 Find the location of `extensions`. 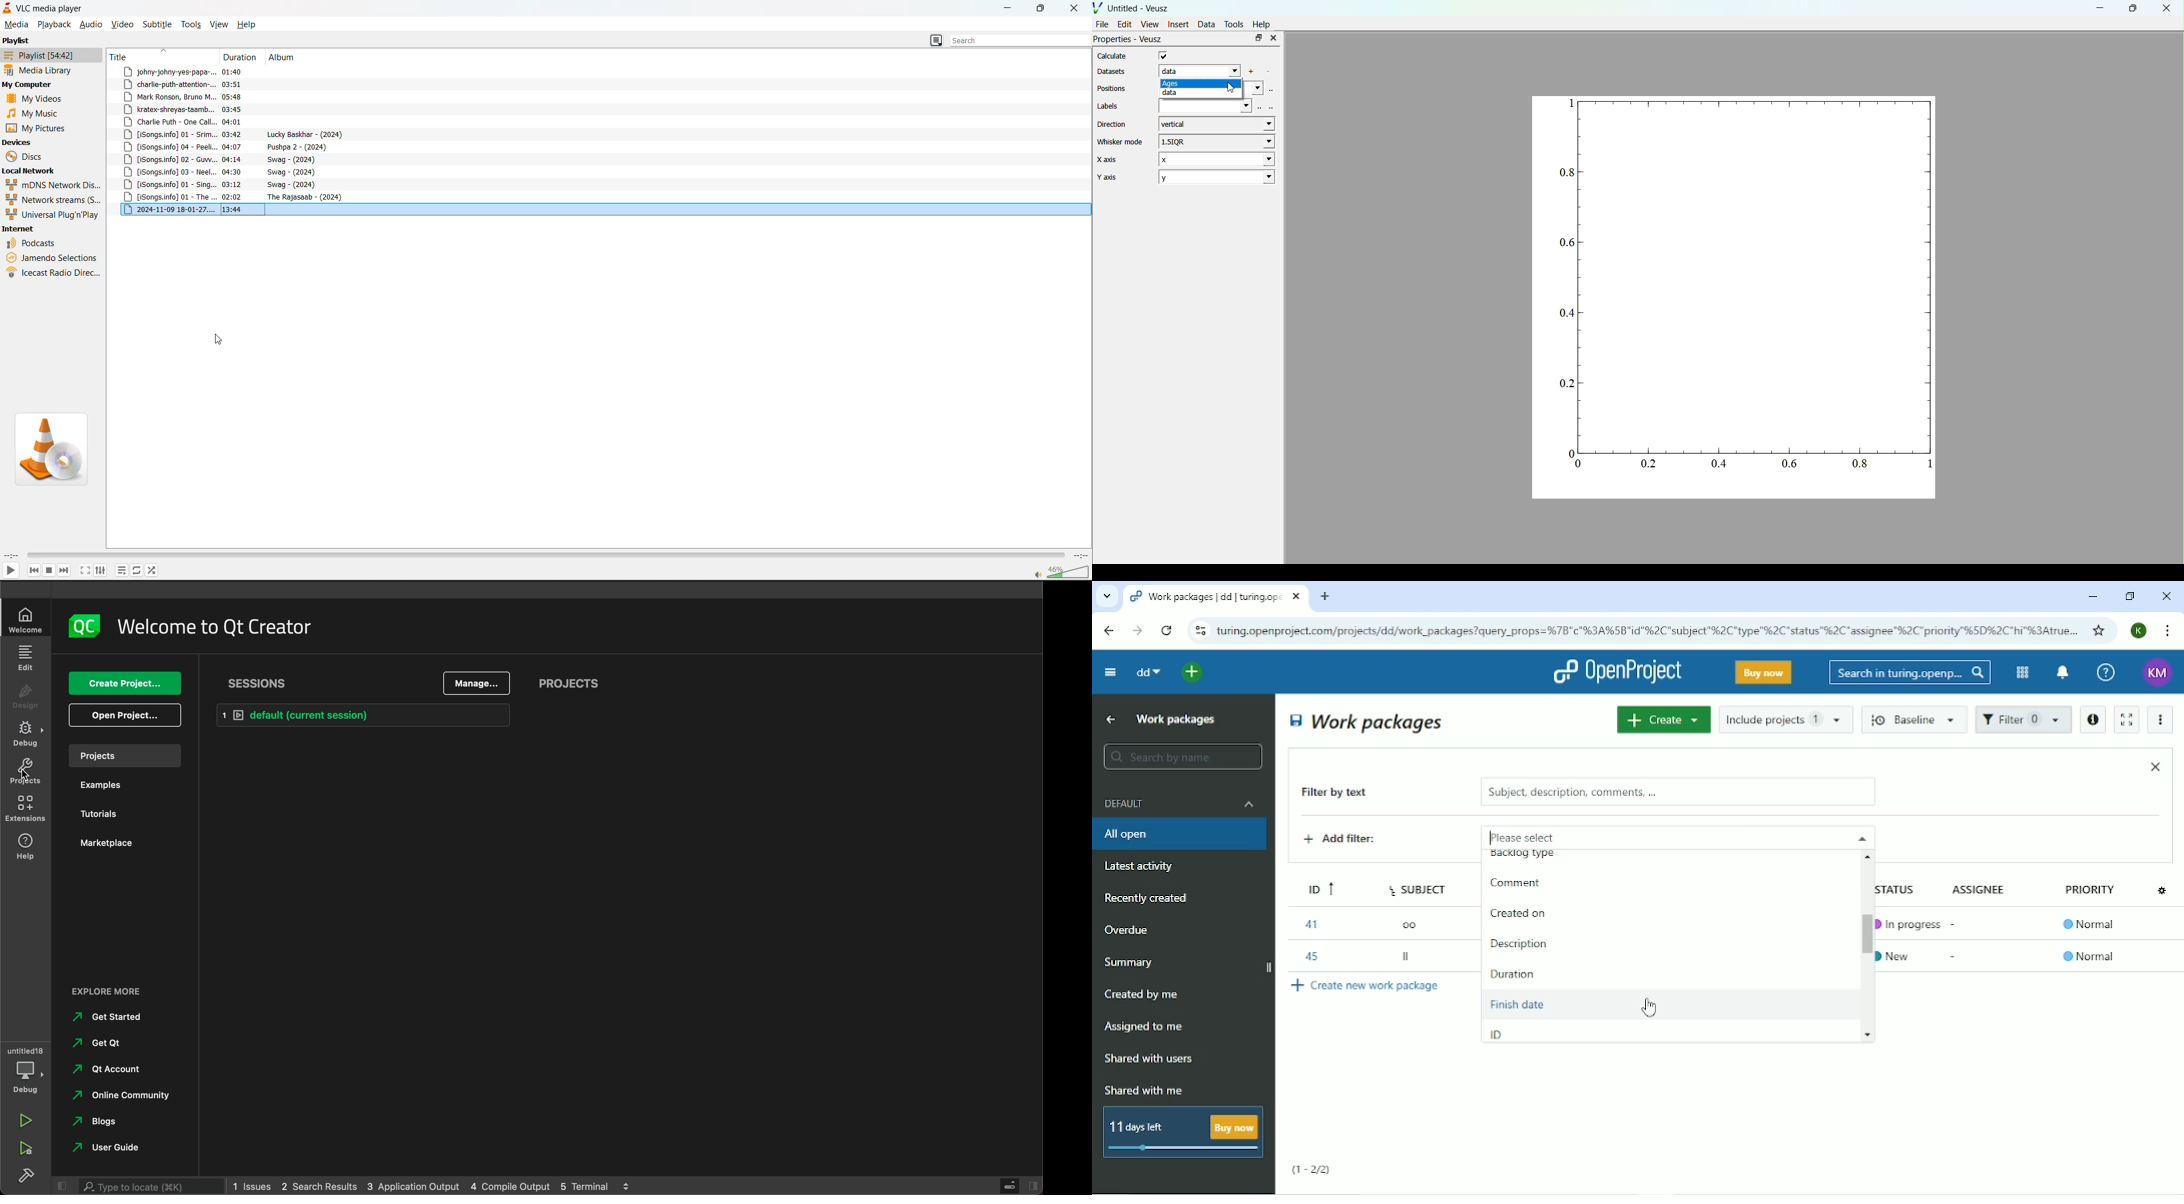

extensions is located at coordinates (25, 809).